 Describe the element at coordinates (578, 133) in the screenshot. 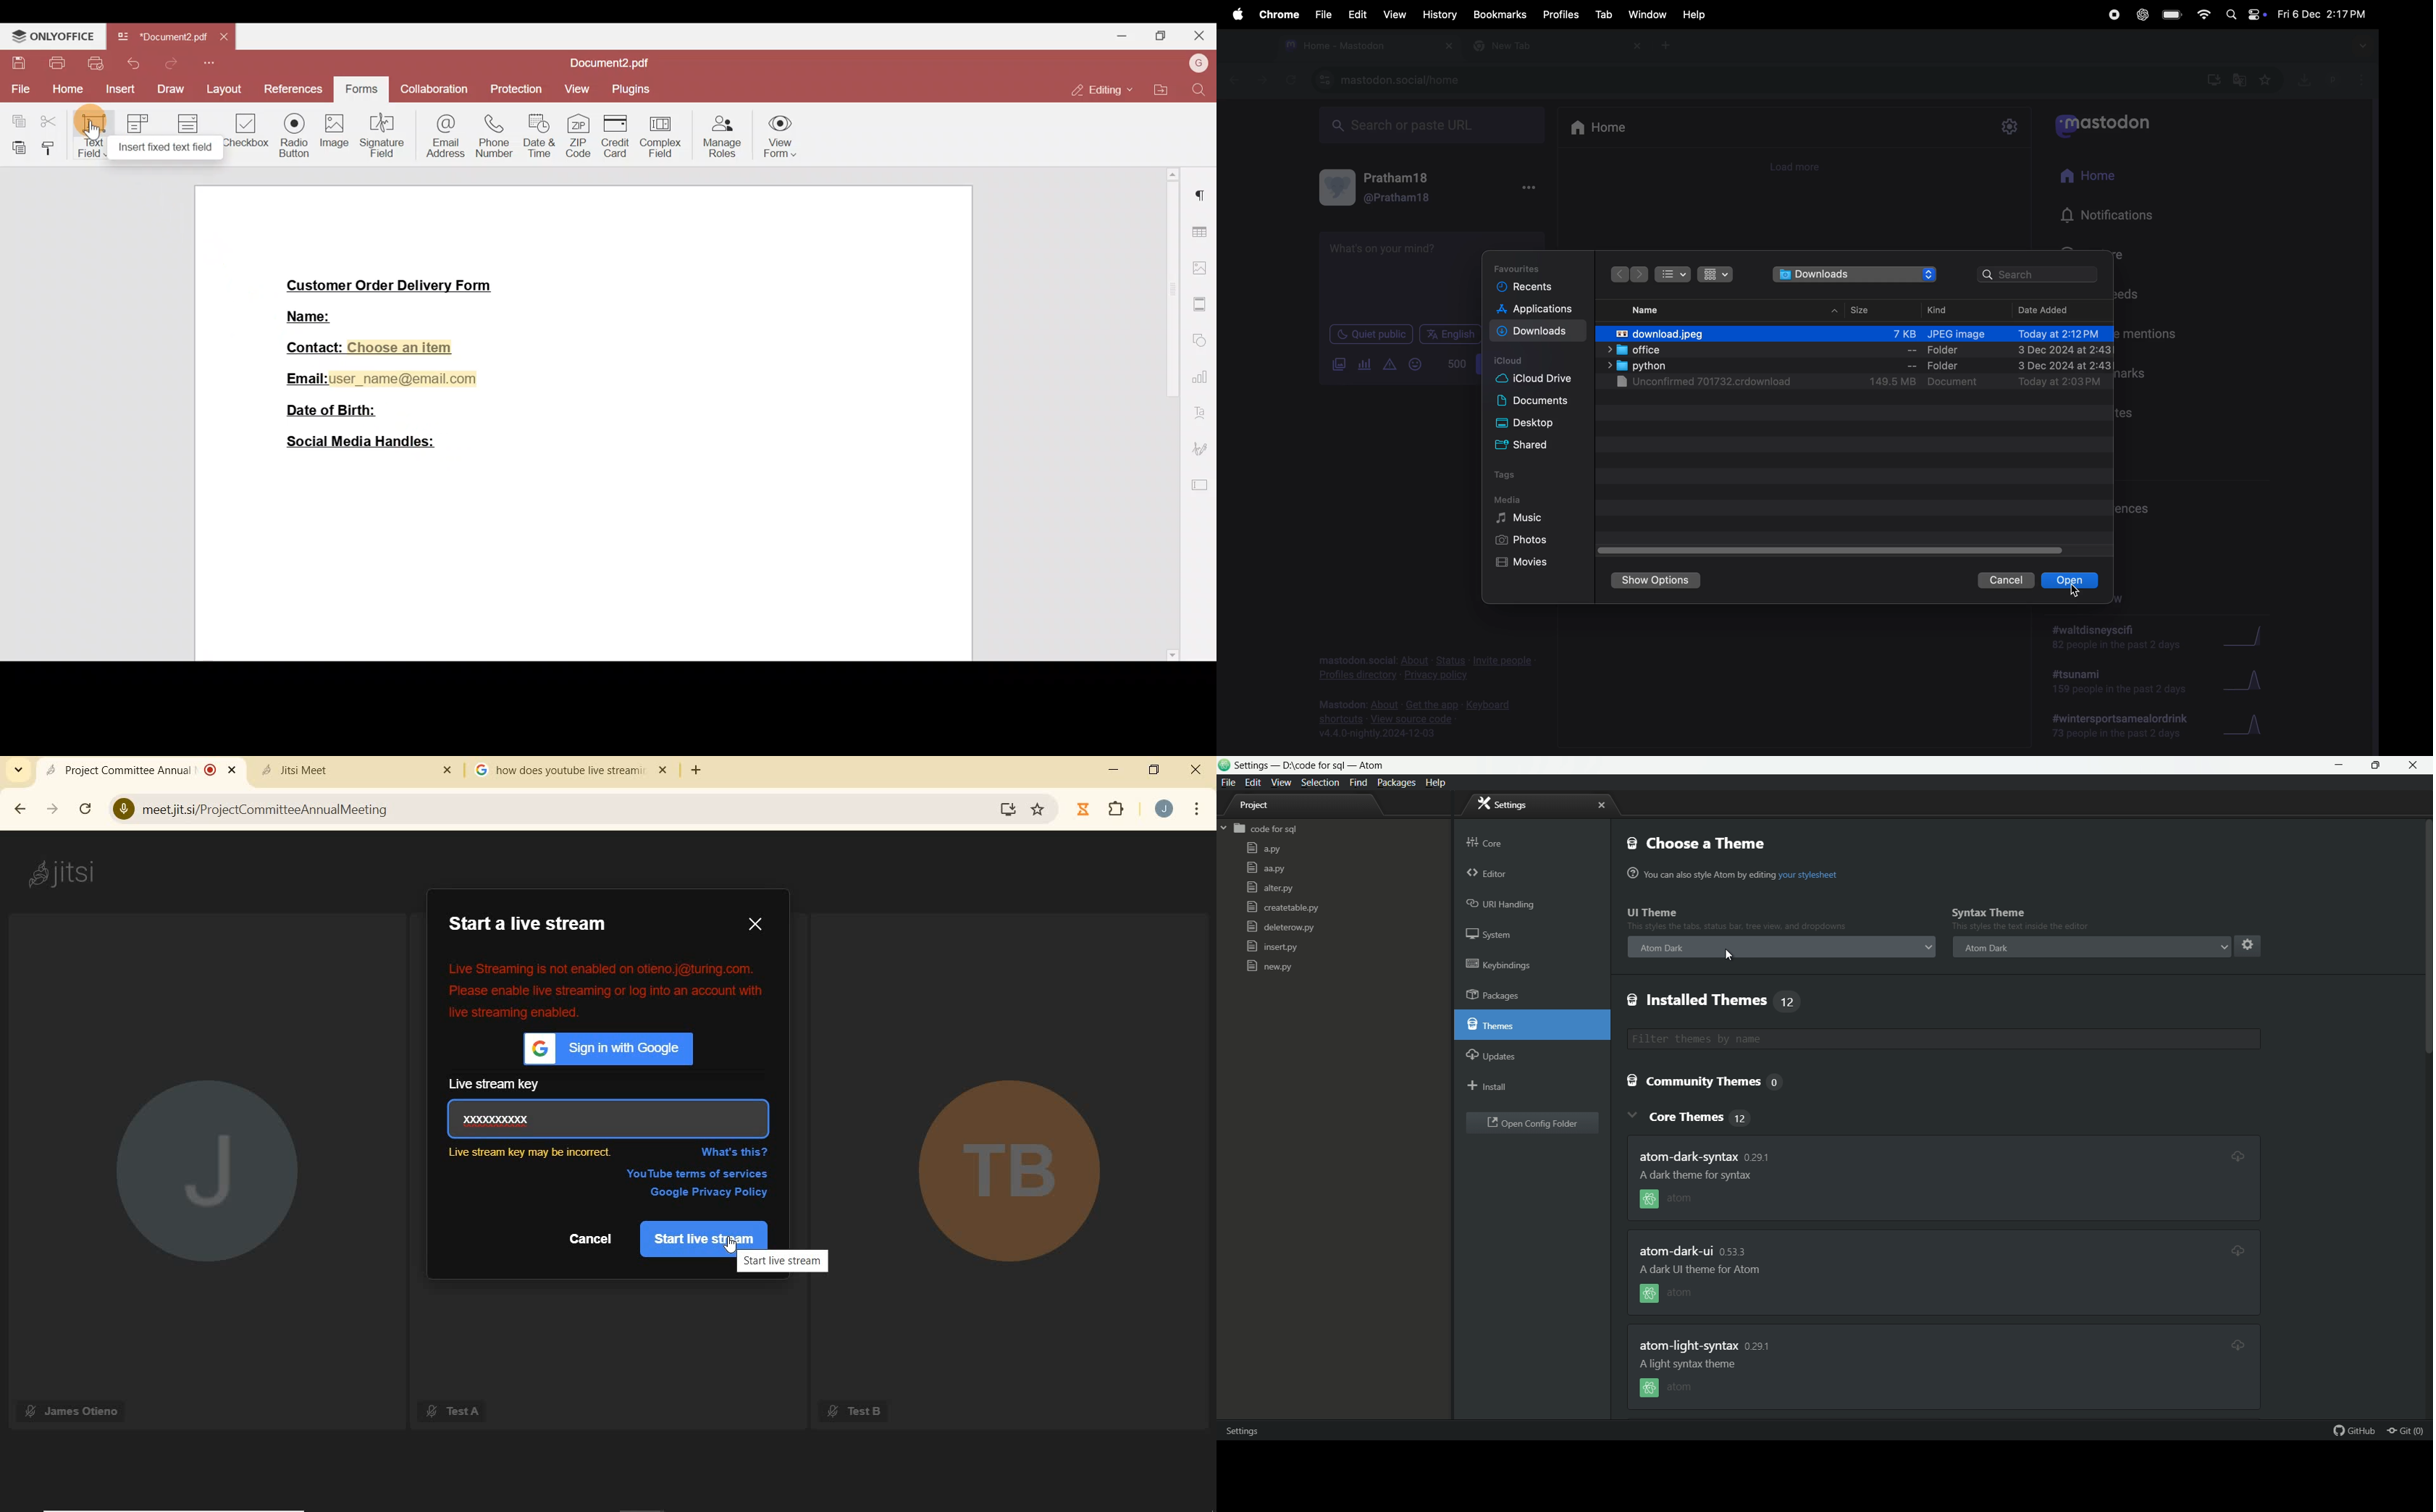

I see `ZIP code` at that location.